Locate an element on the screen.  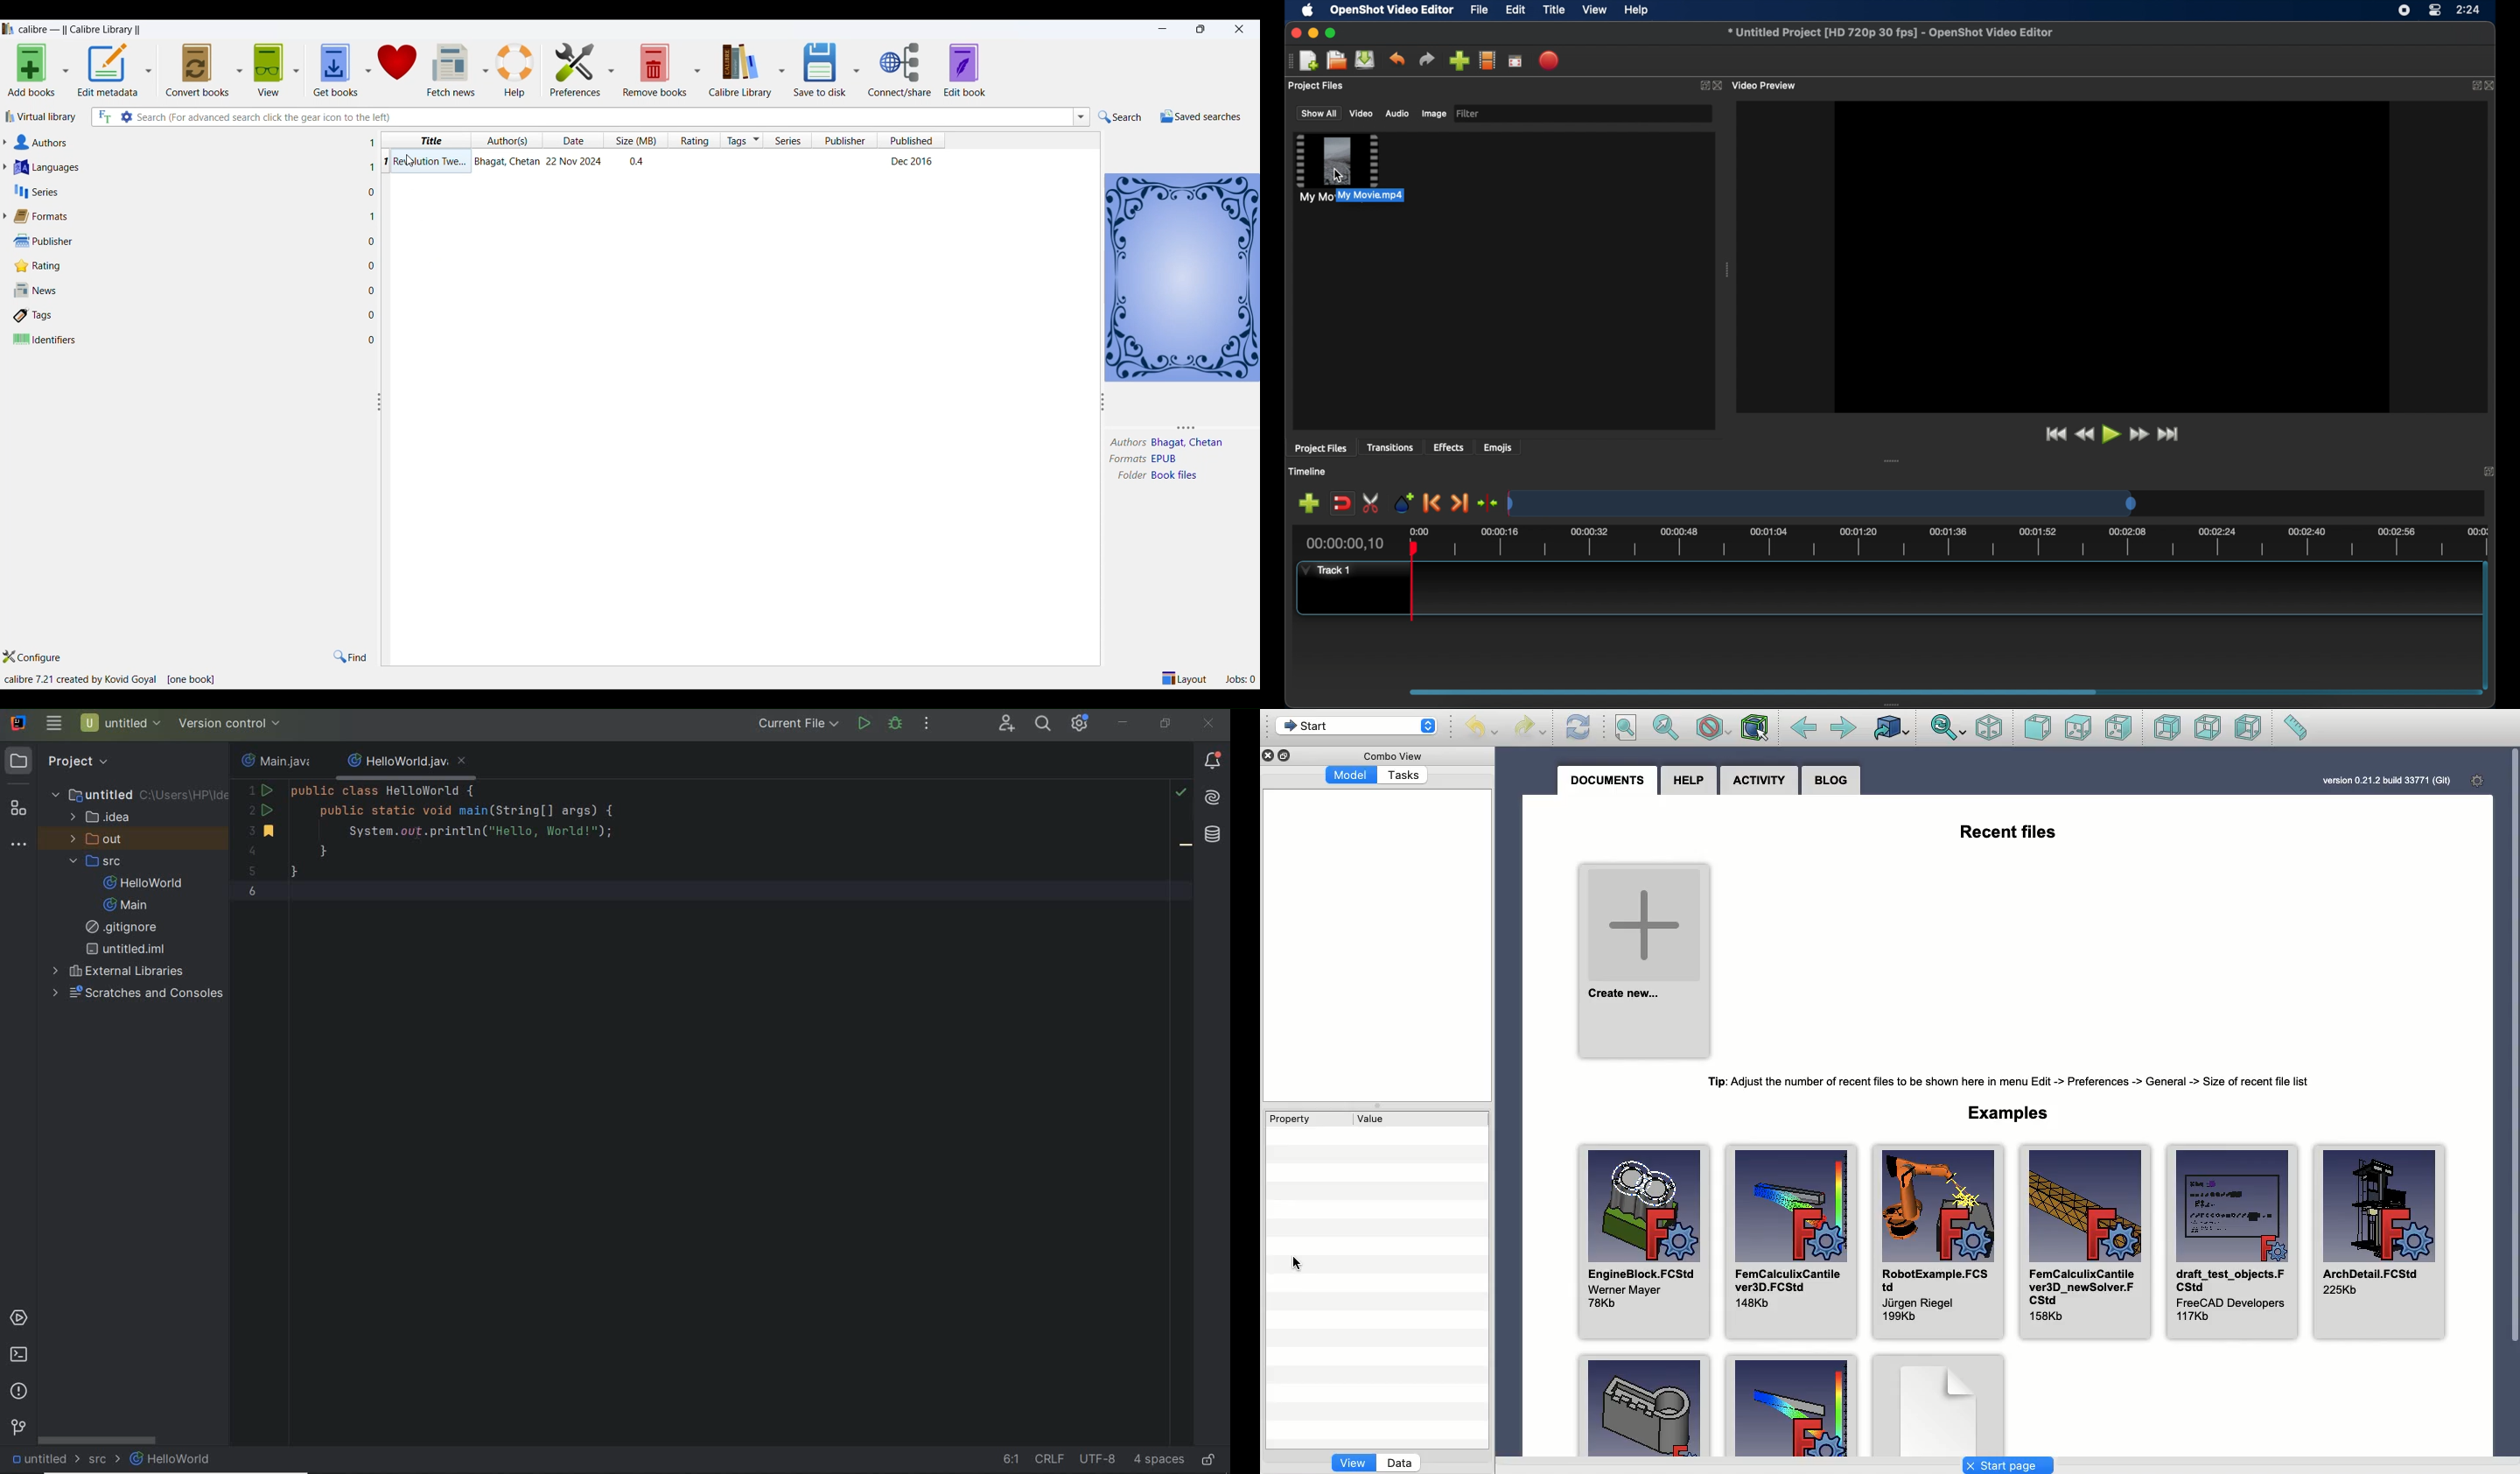
0 is located at coordinates (372, 240).